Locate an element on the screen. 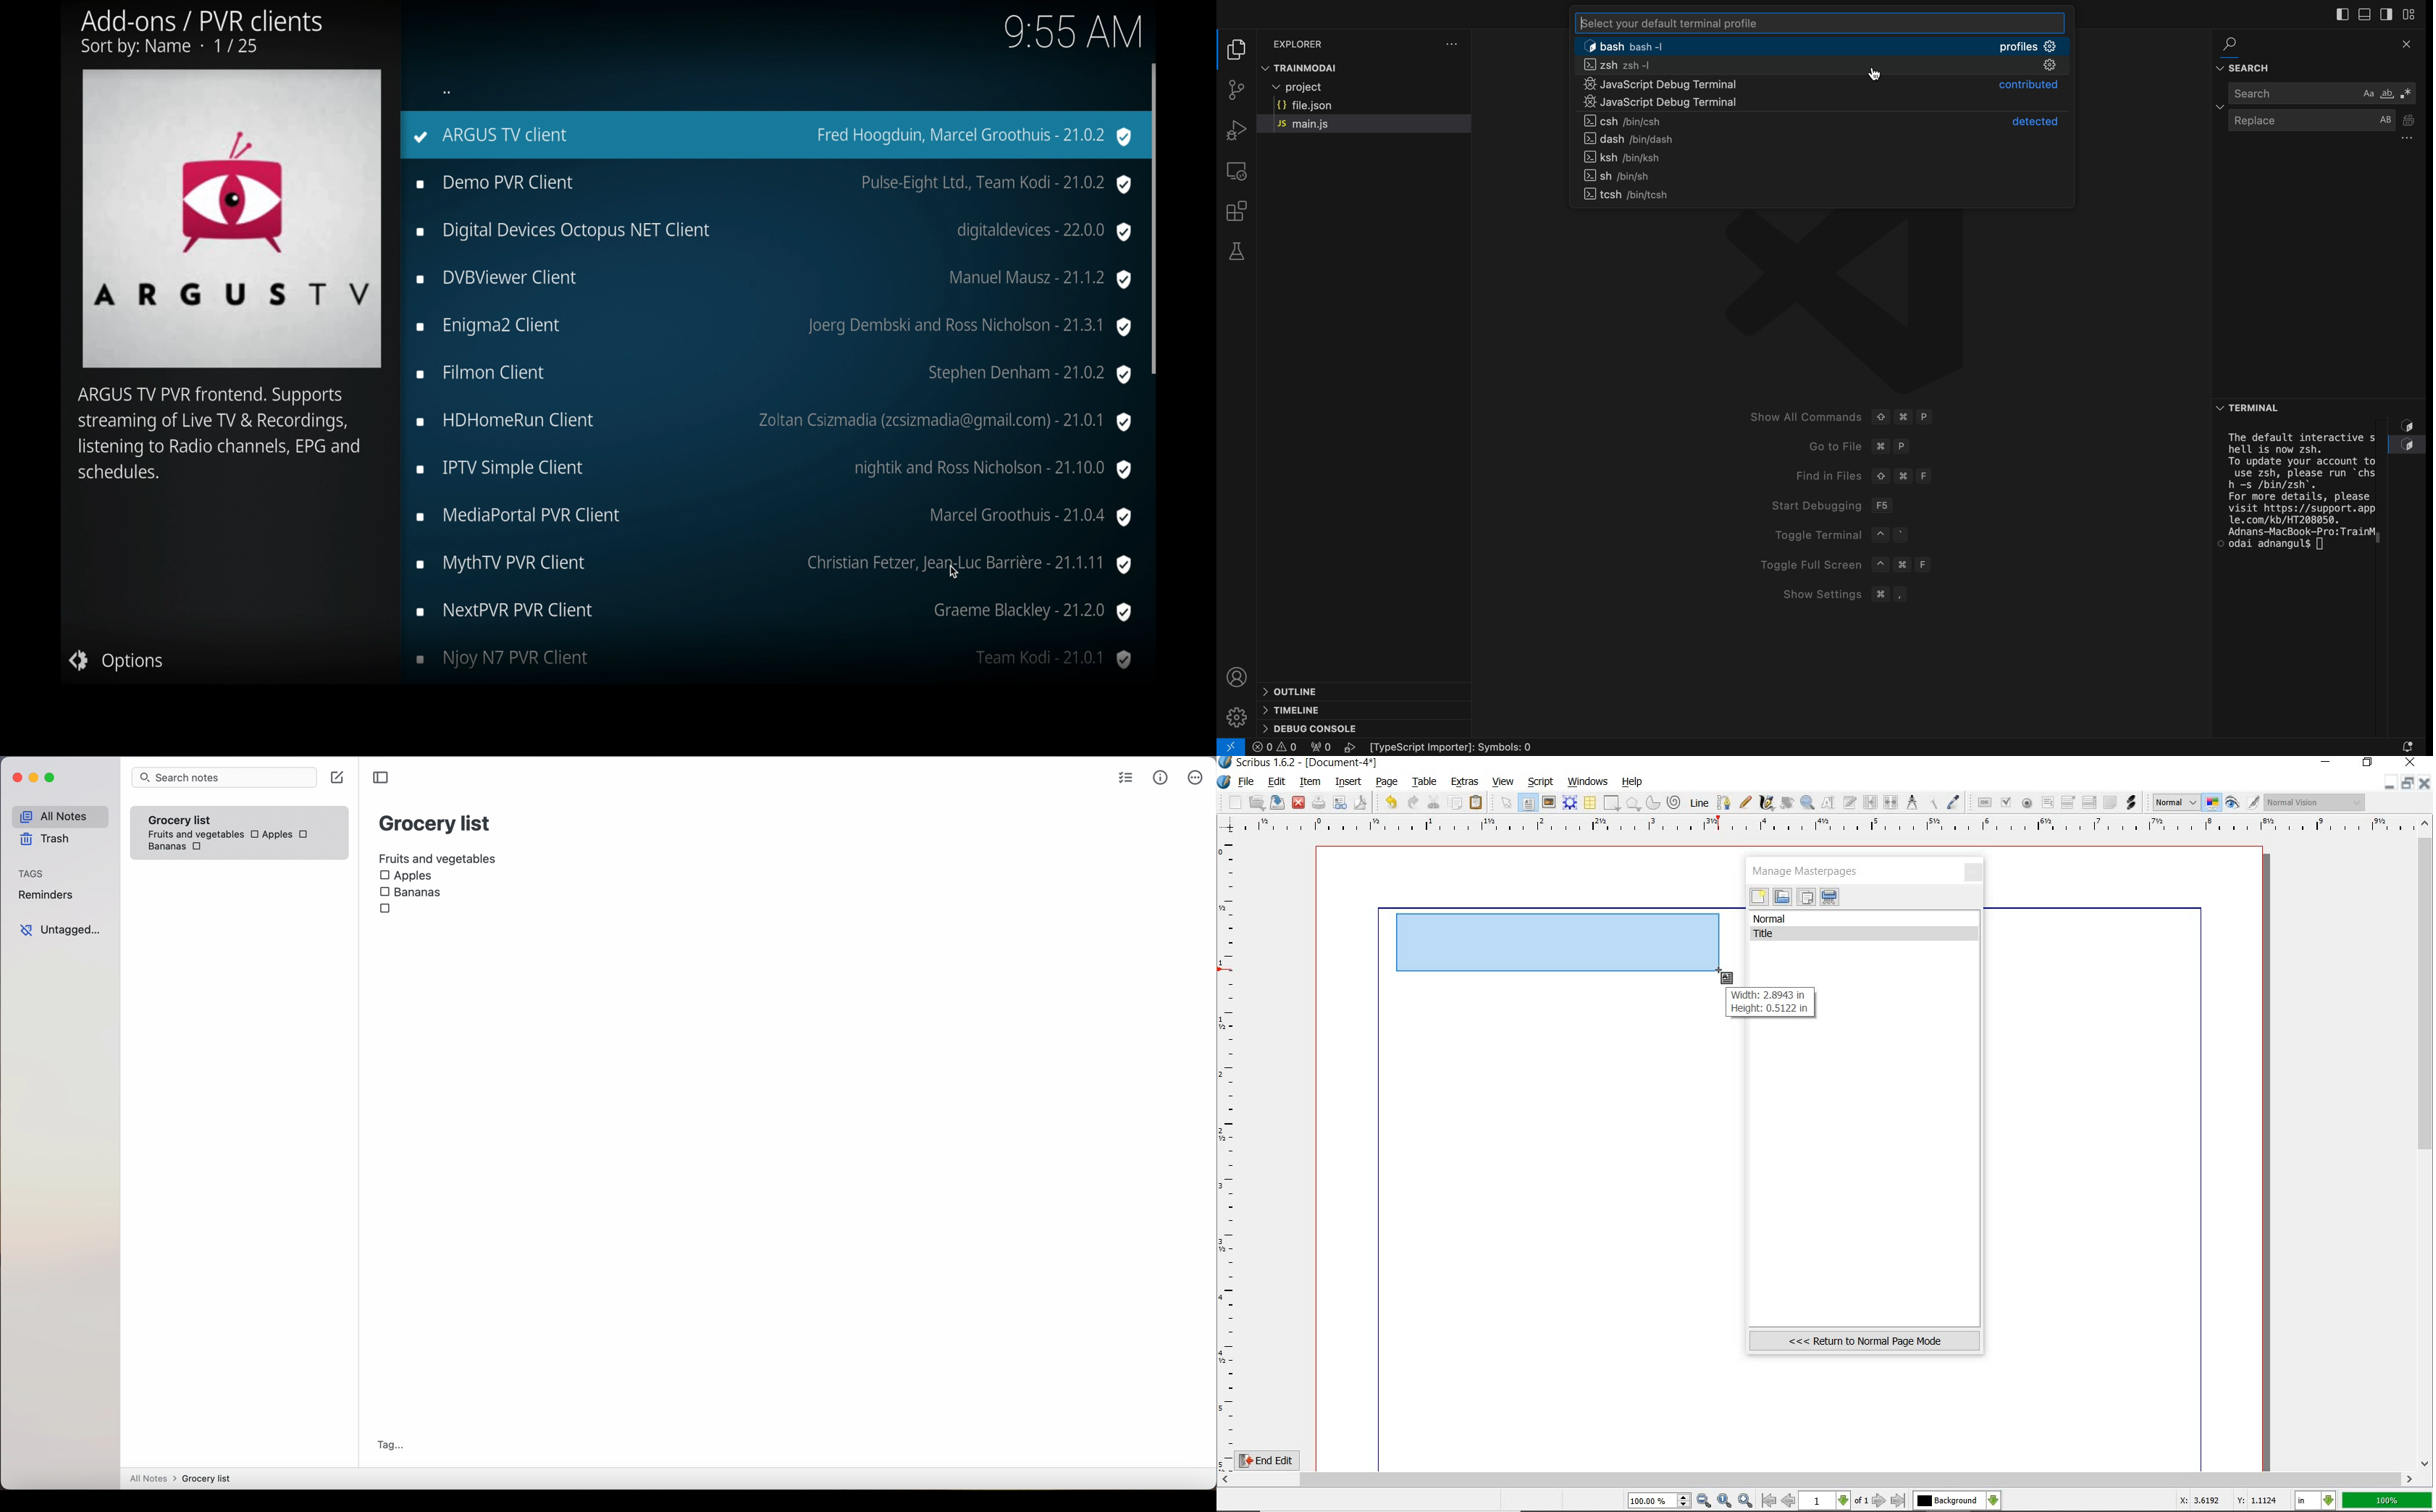  Go to file is located at coordinates (1910, 448).